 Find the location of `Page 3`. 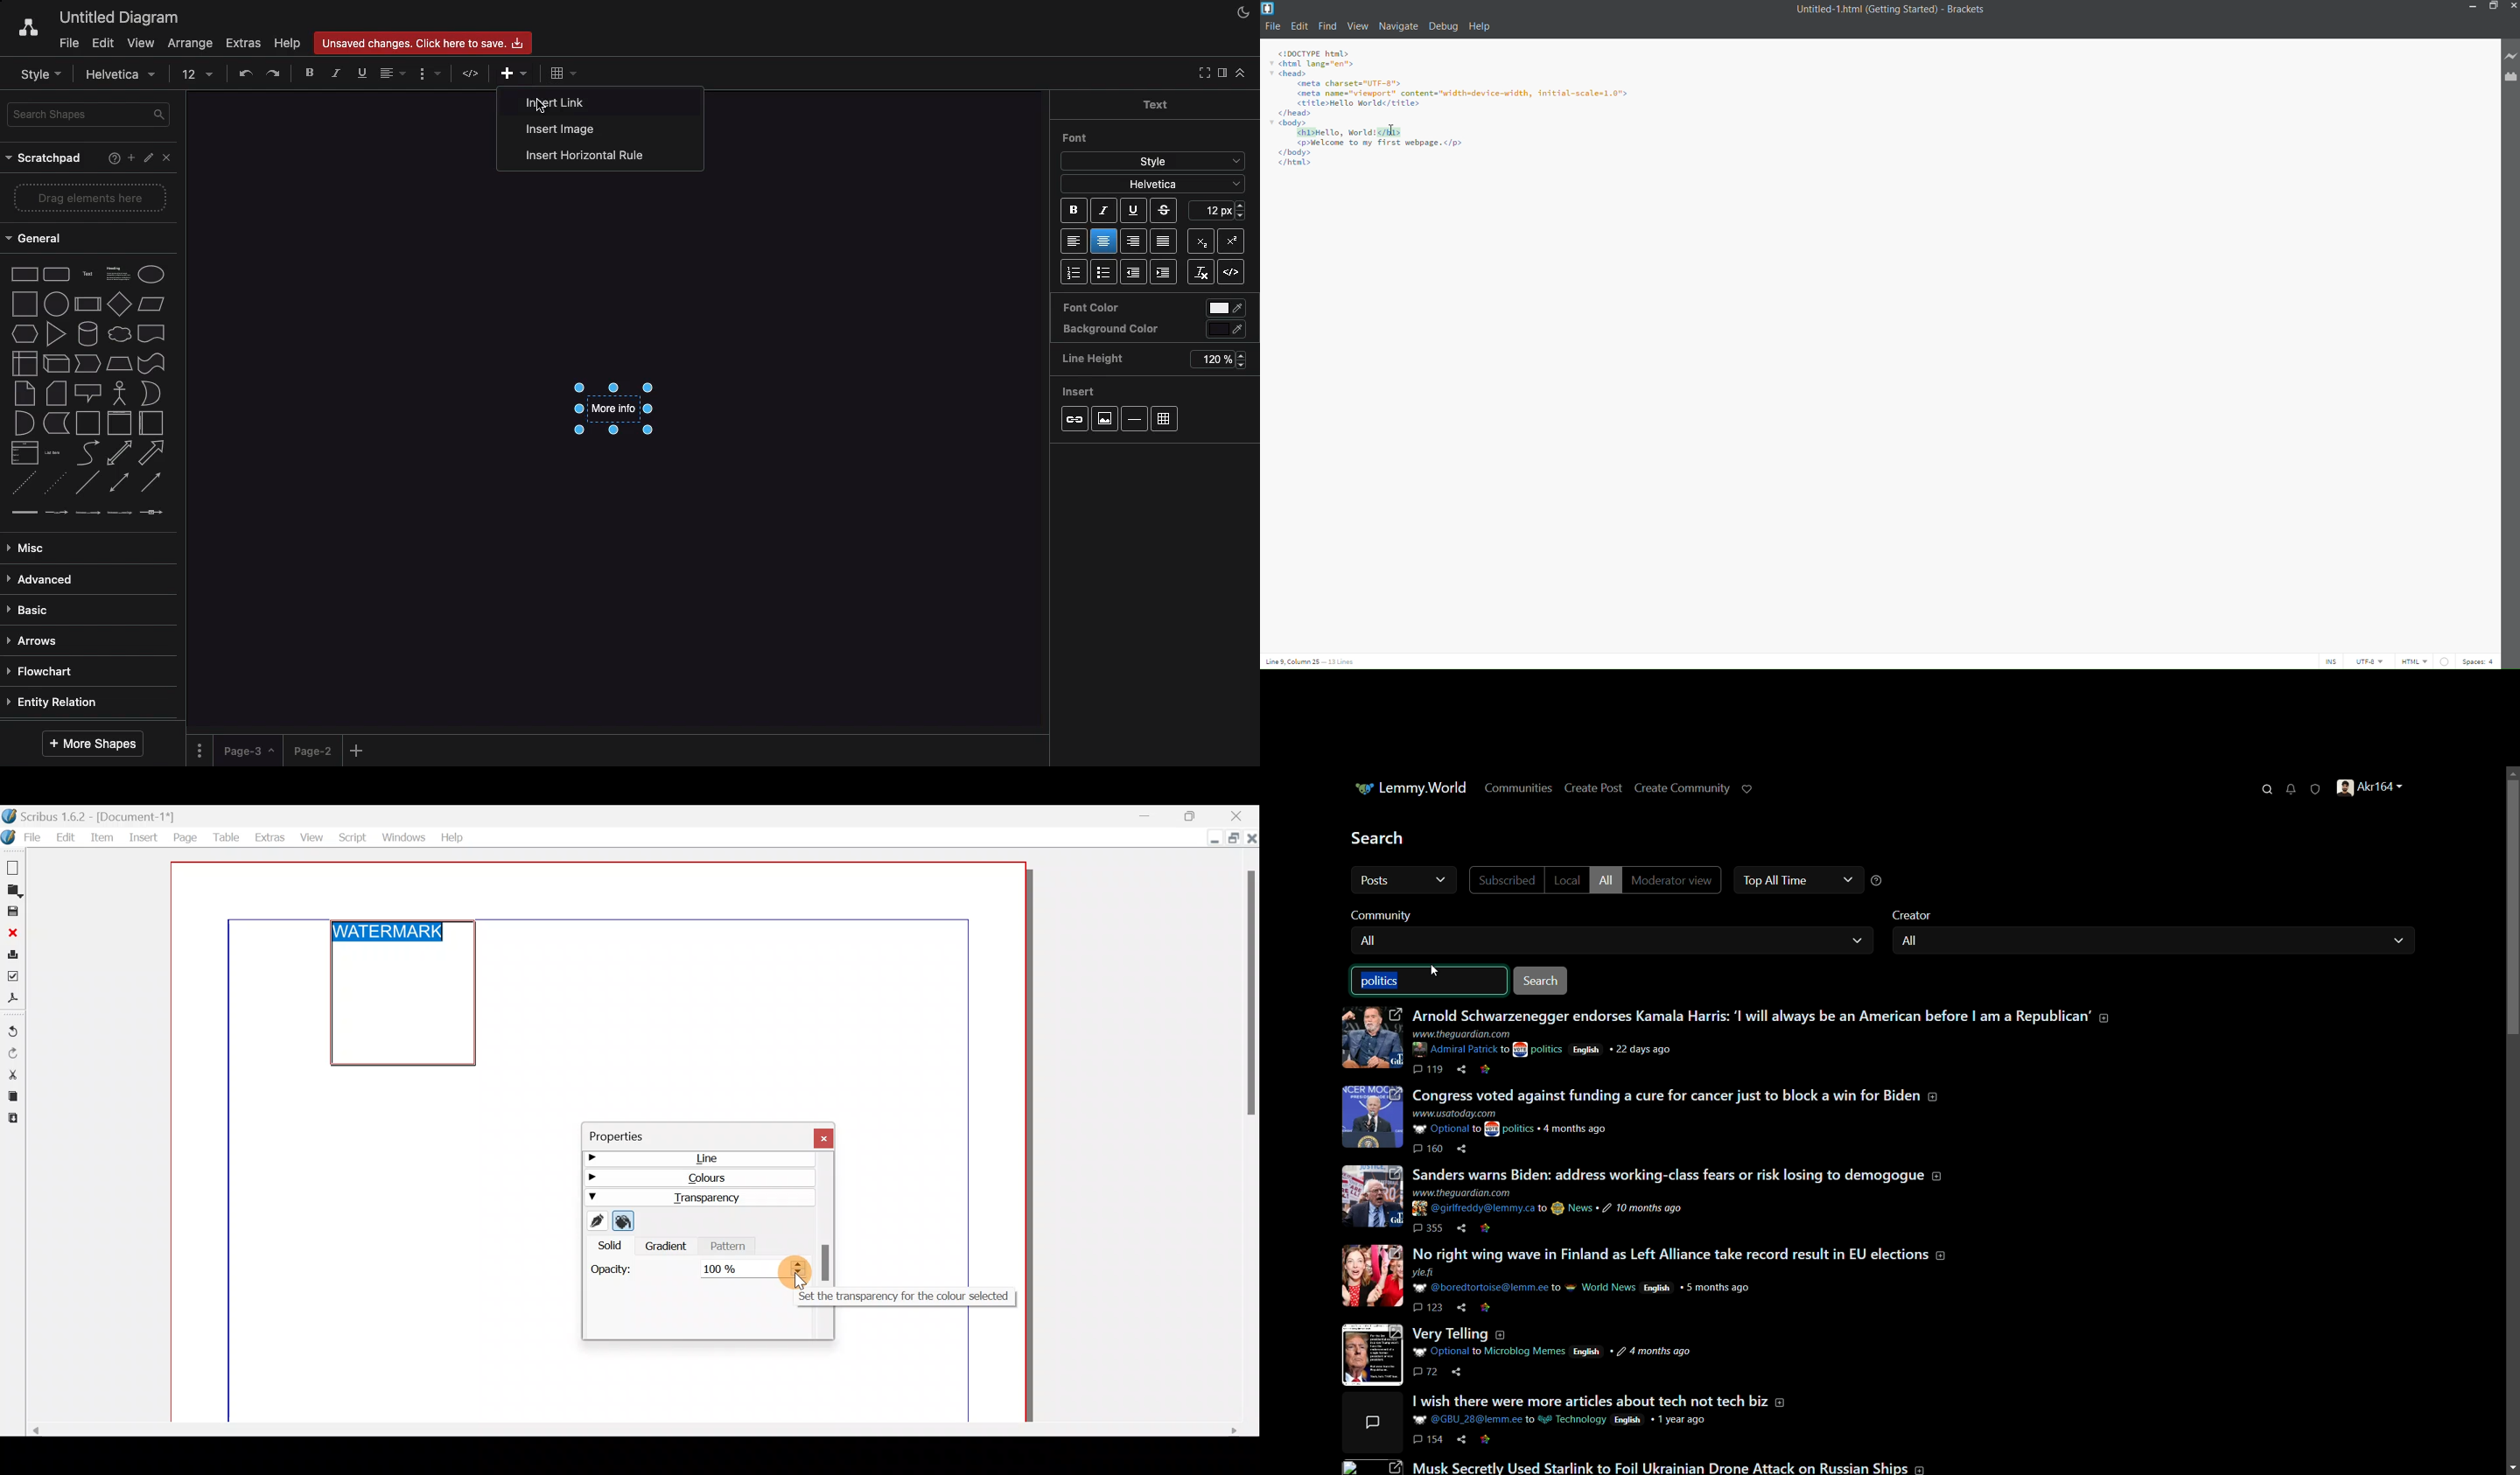

Page 3 is located at coordinates (247, 751).